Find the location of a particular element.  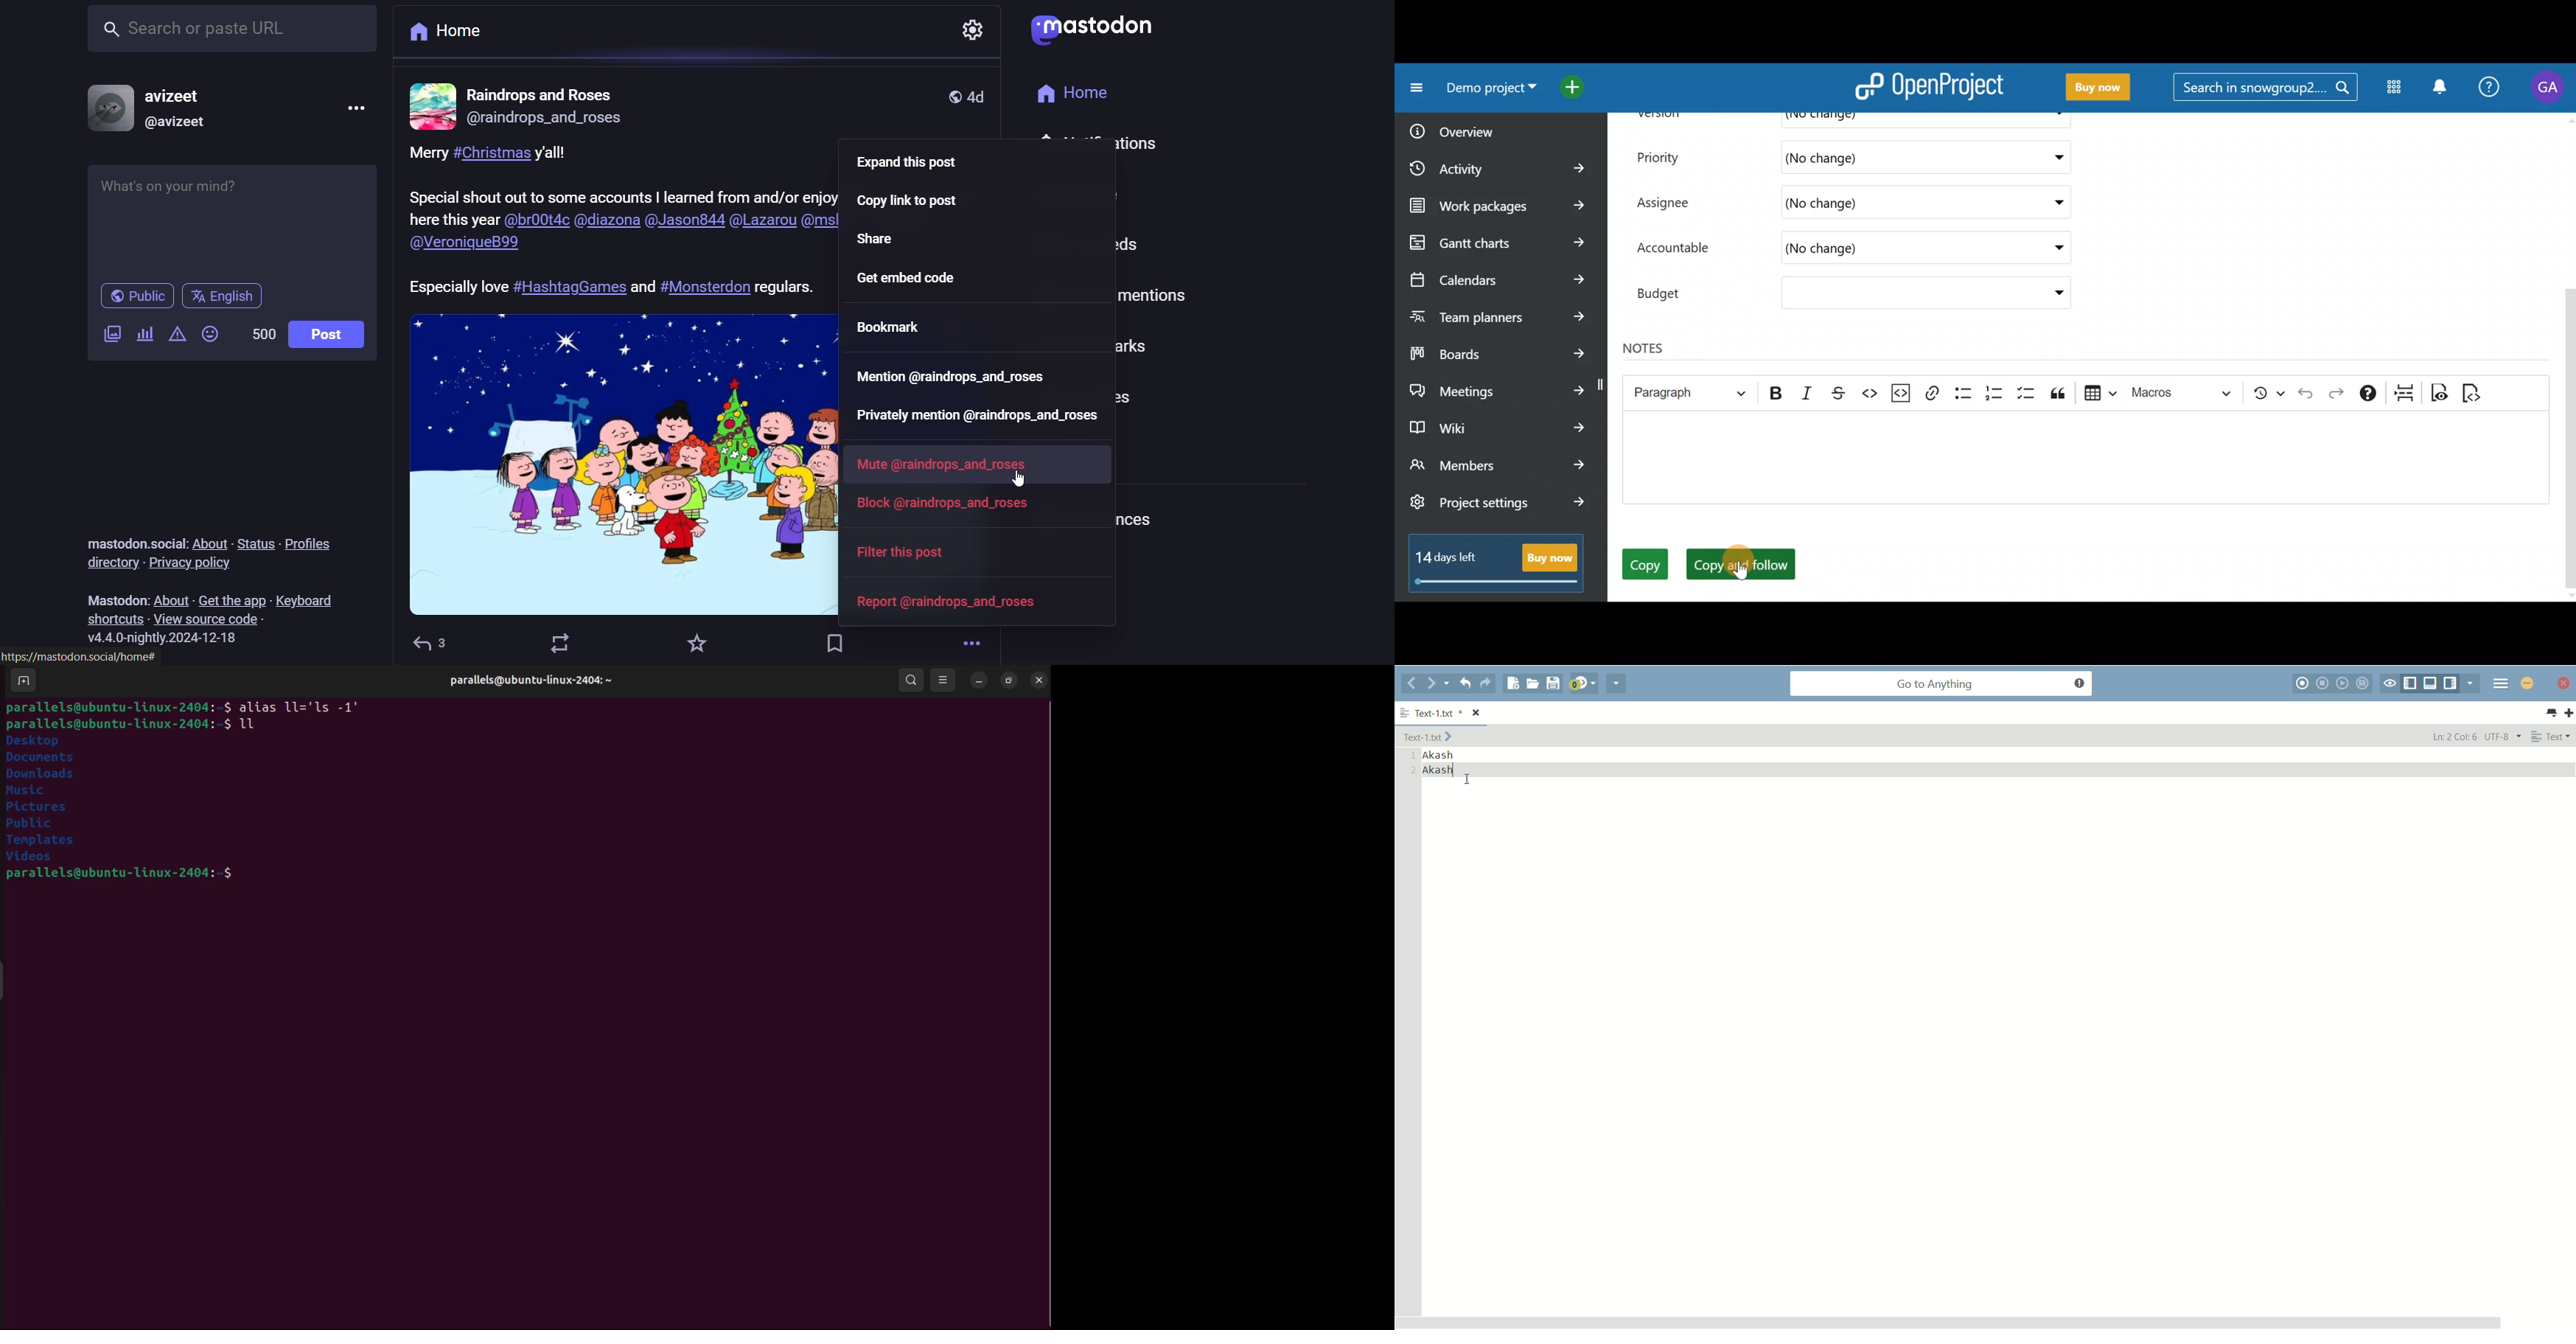

@diazona is located at coordinates (606, 223).